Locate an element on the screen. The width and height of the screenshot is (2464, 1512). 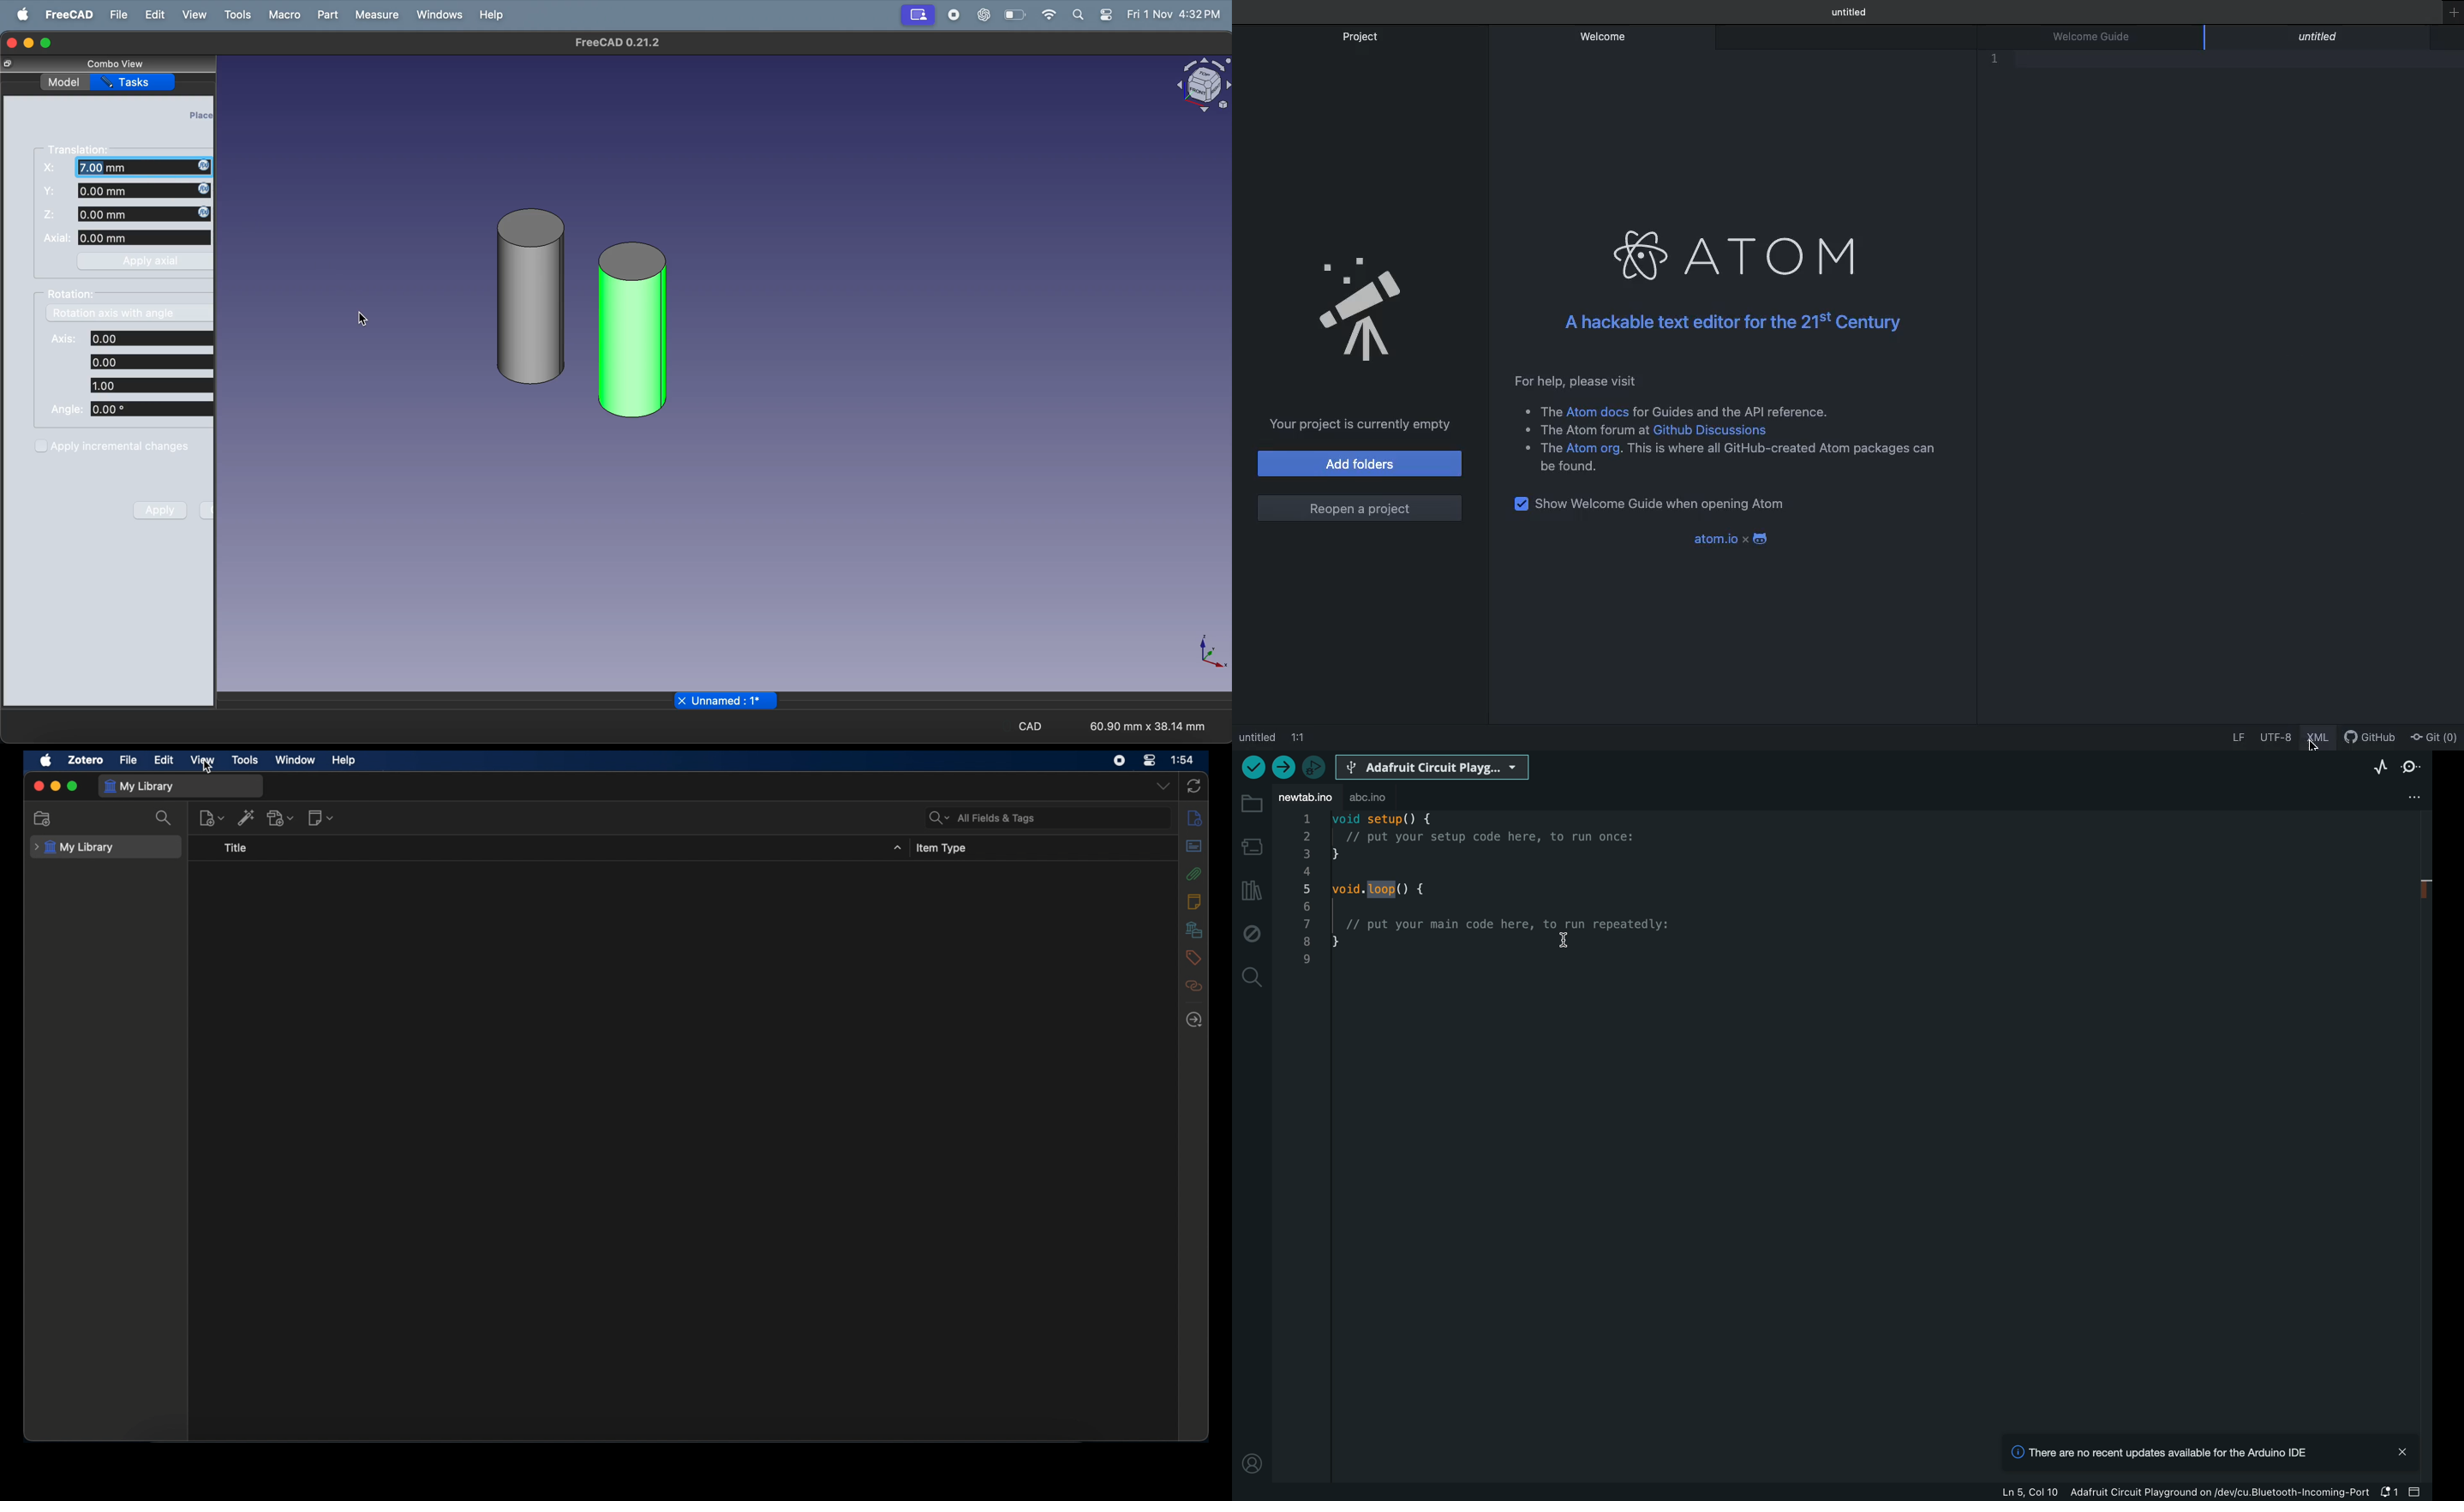
X: is located at coordinates (51, 168).